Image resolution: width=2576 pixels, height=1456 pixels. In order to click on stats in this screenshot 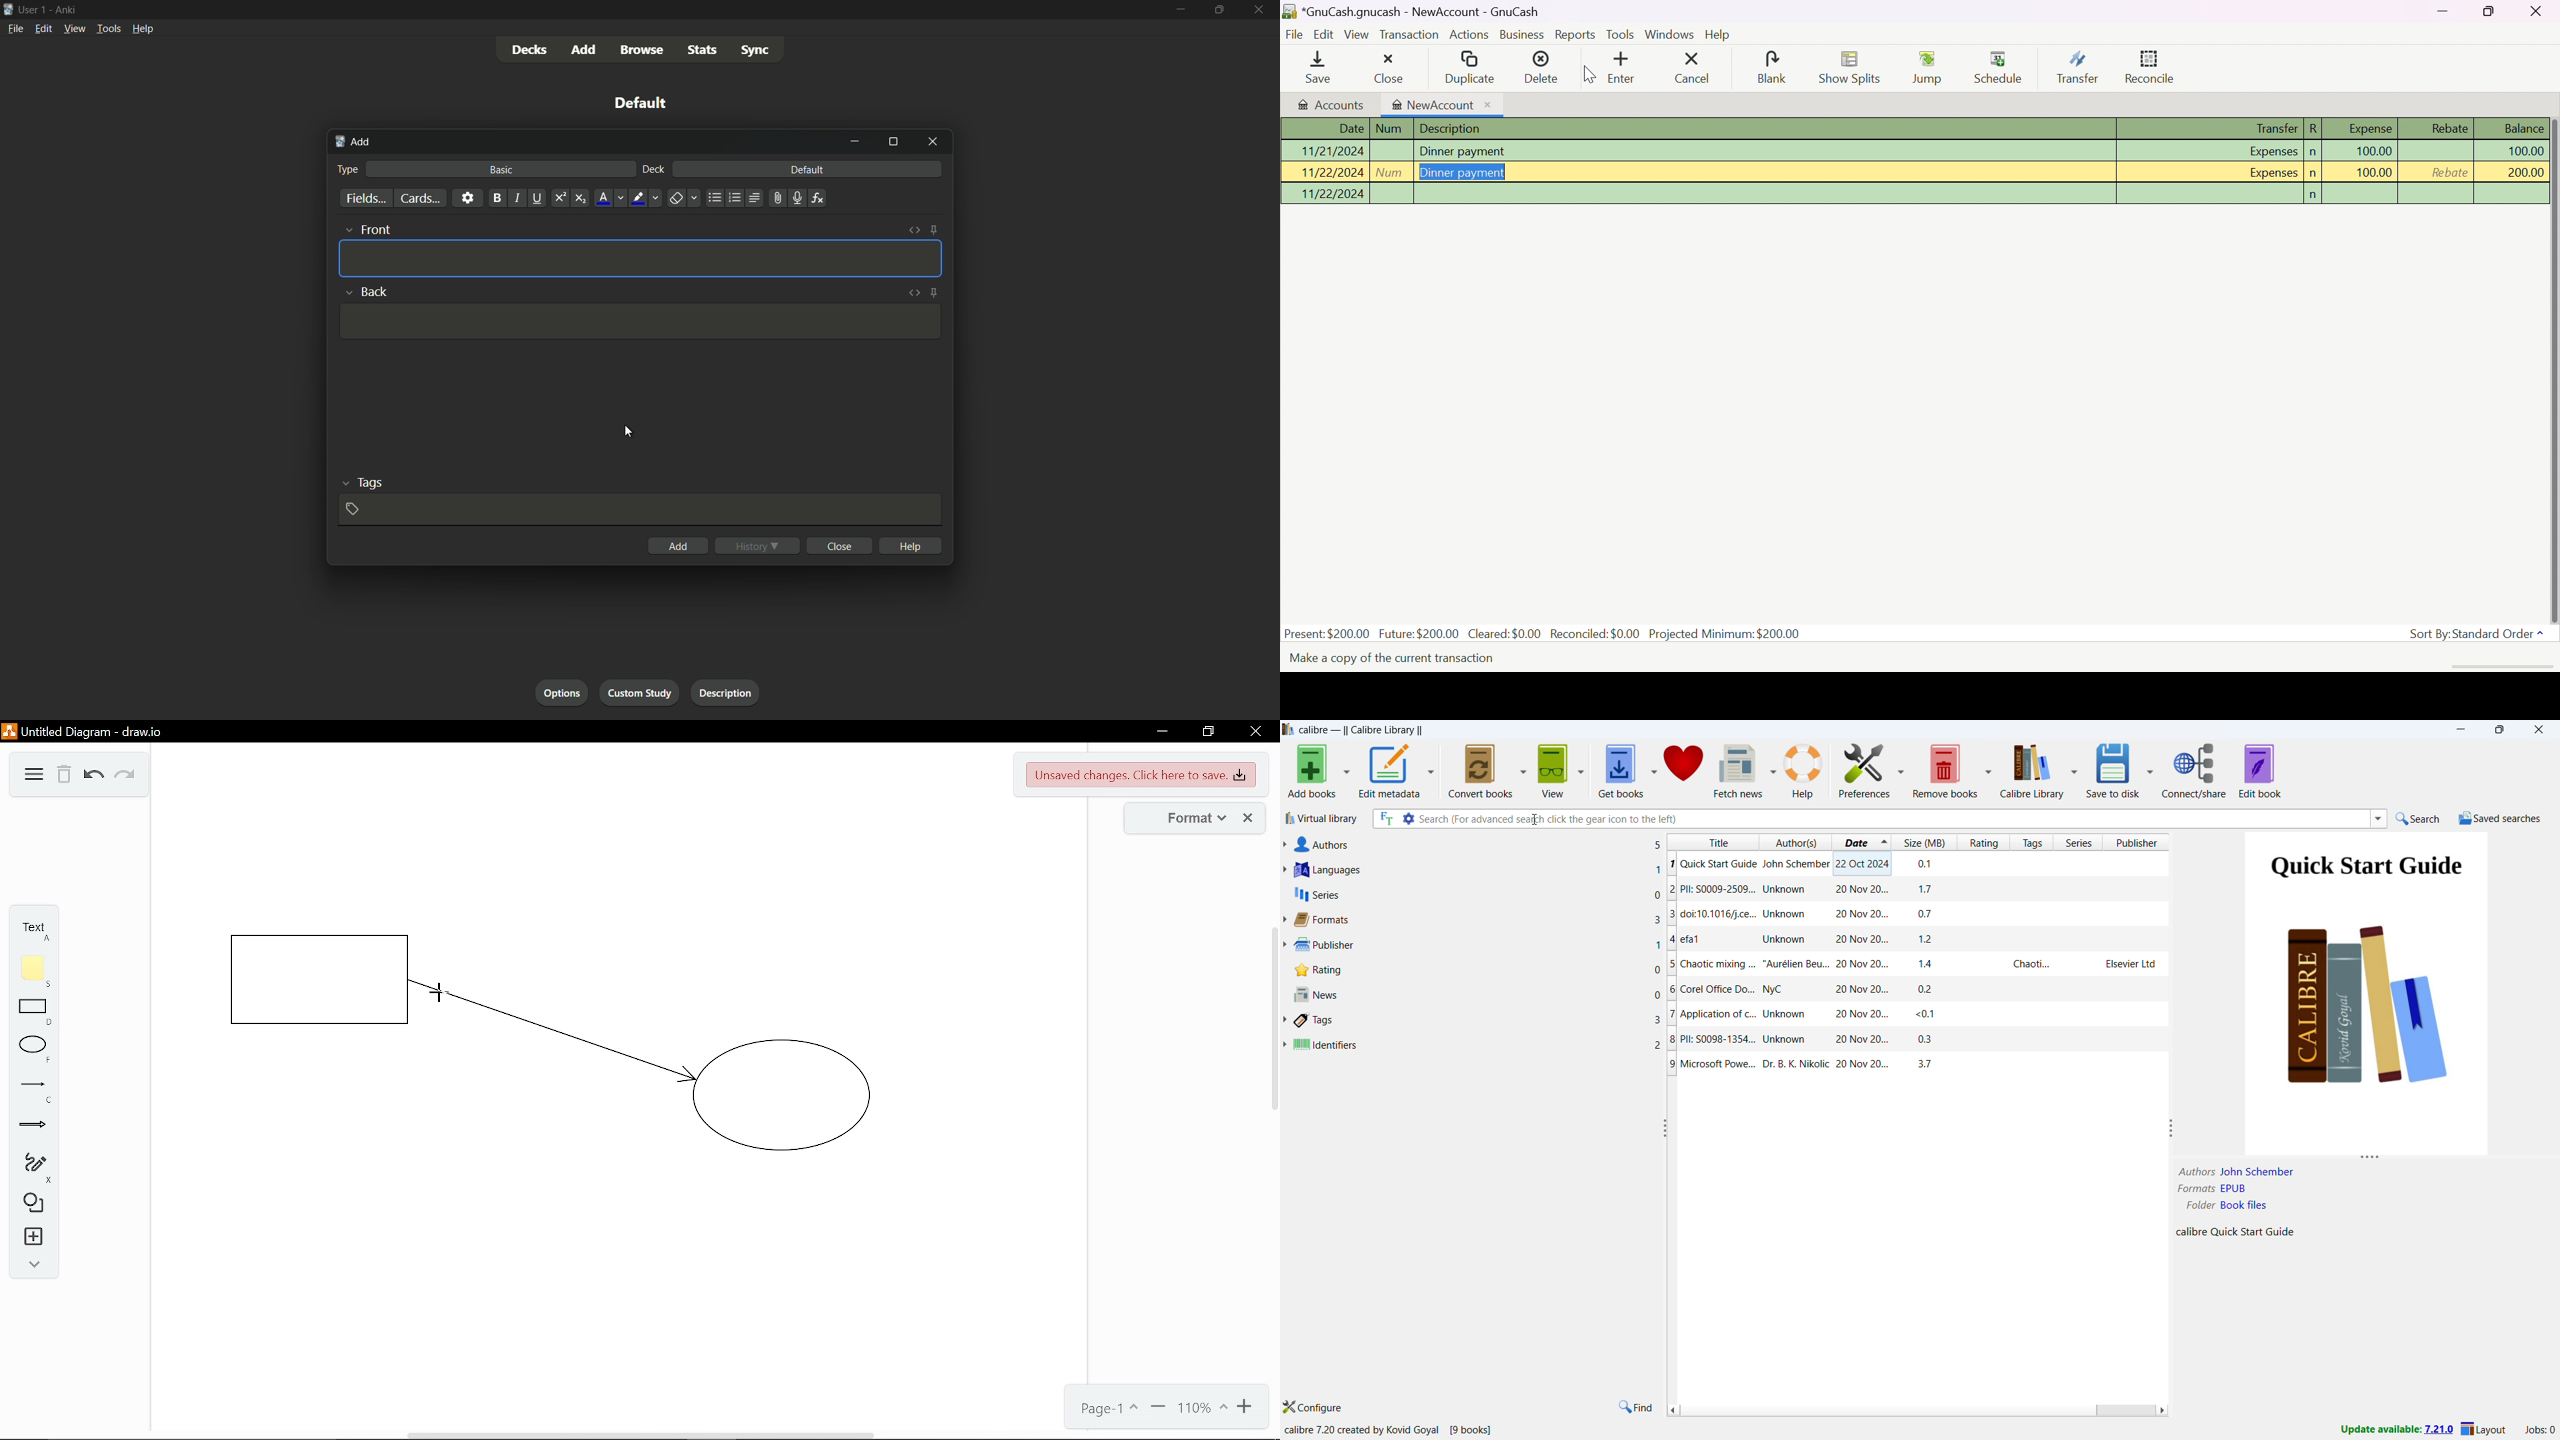, I will do `click(702, 51)`.